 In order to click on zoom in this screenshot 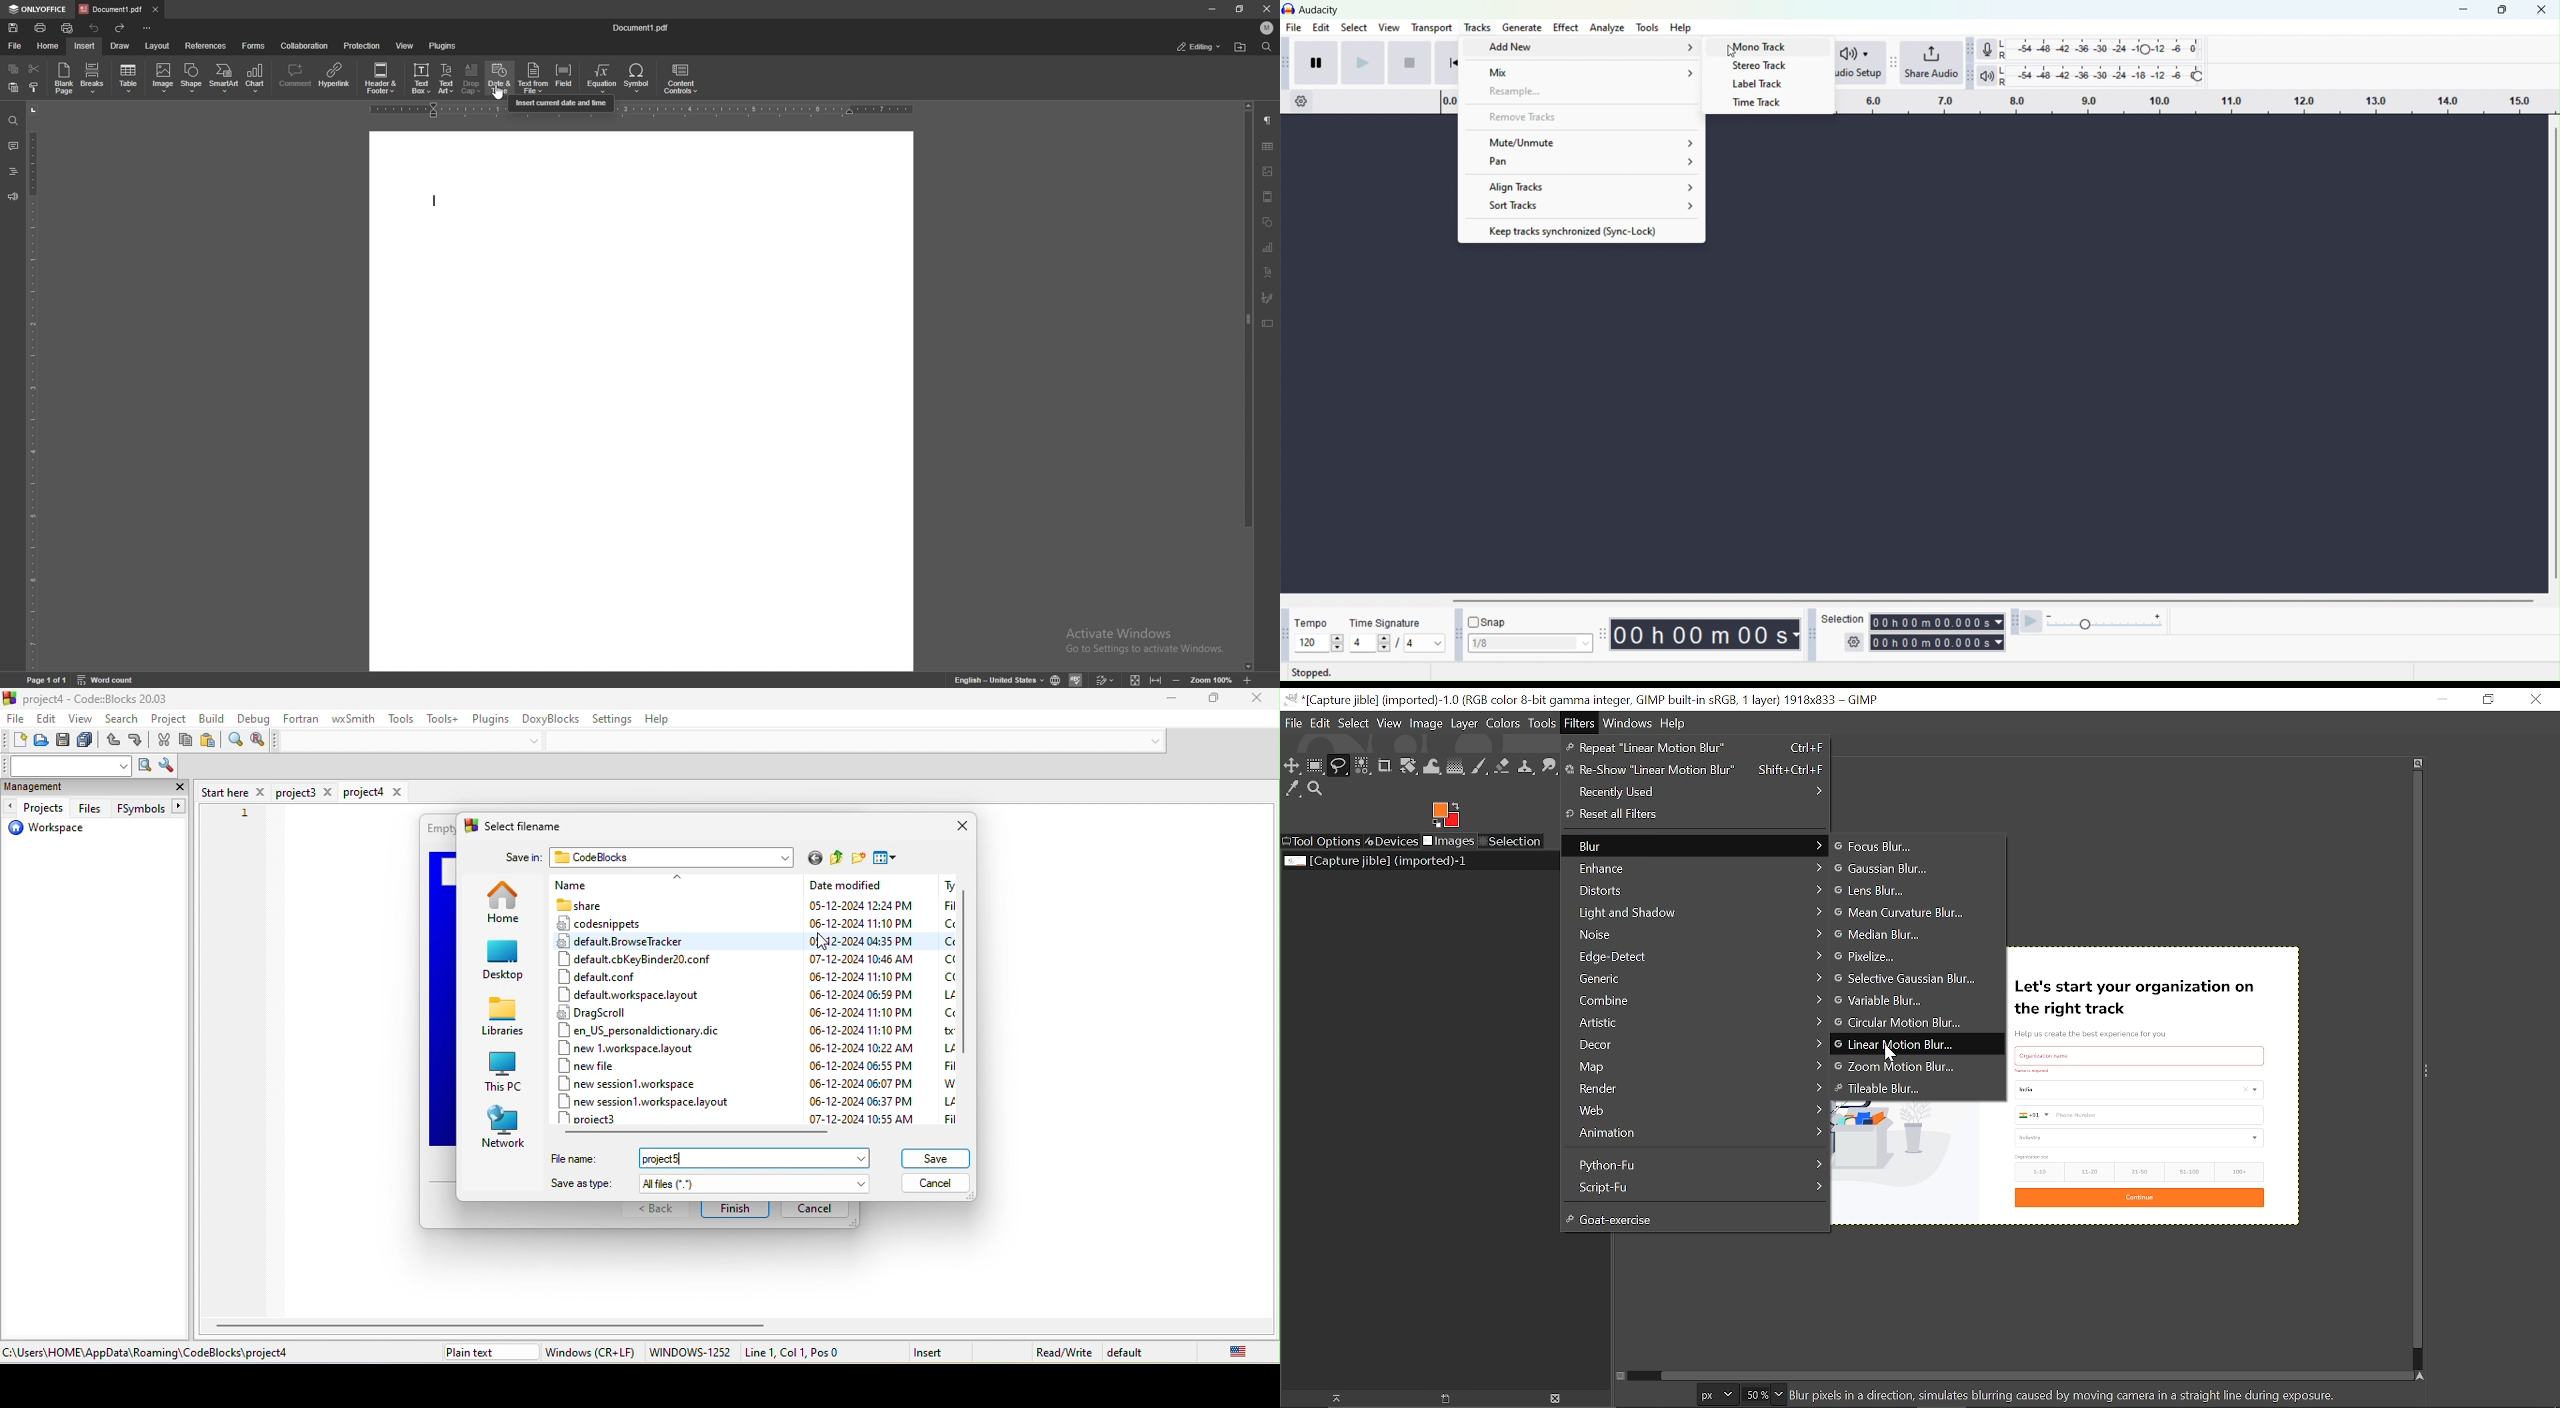, I will do `click(1211, 679)`.